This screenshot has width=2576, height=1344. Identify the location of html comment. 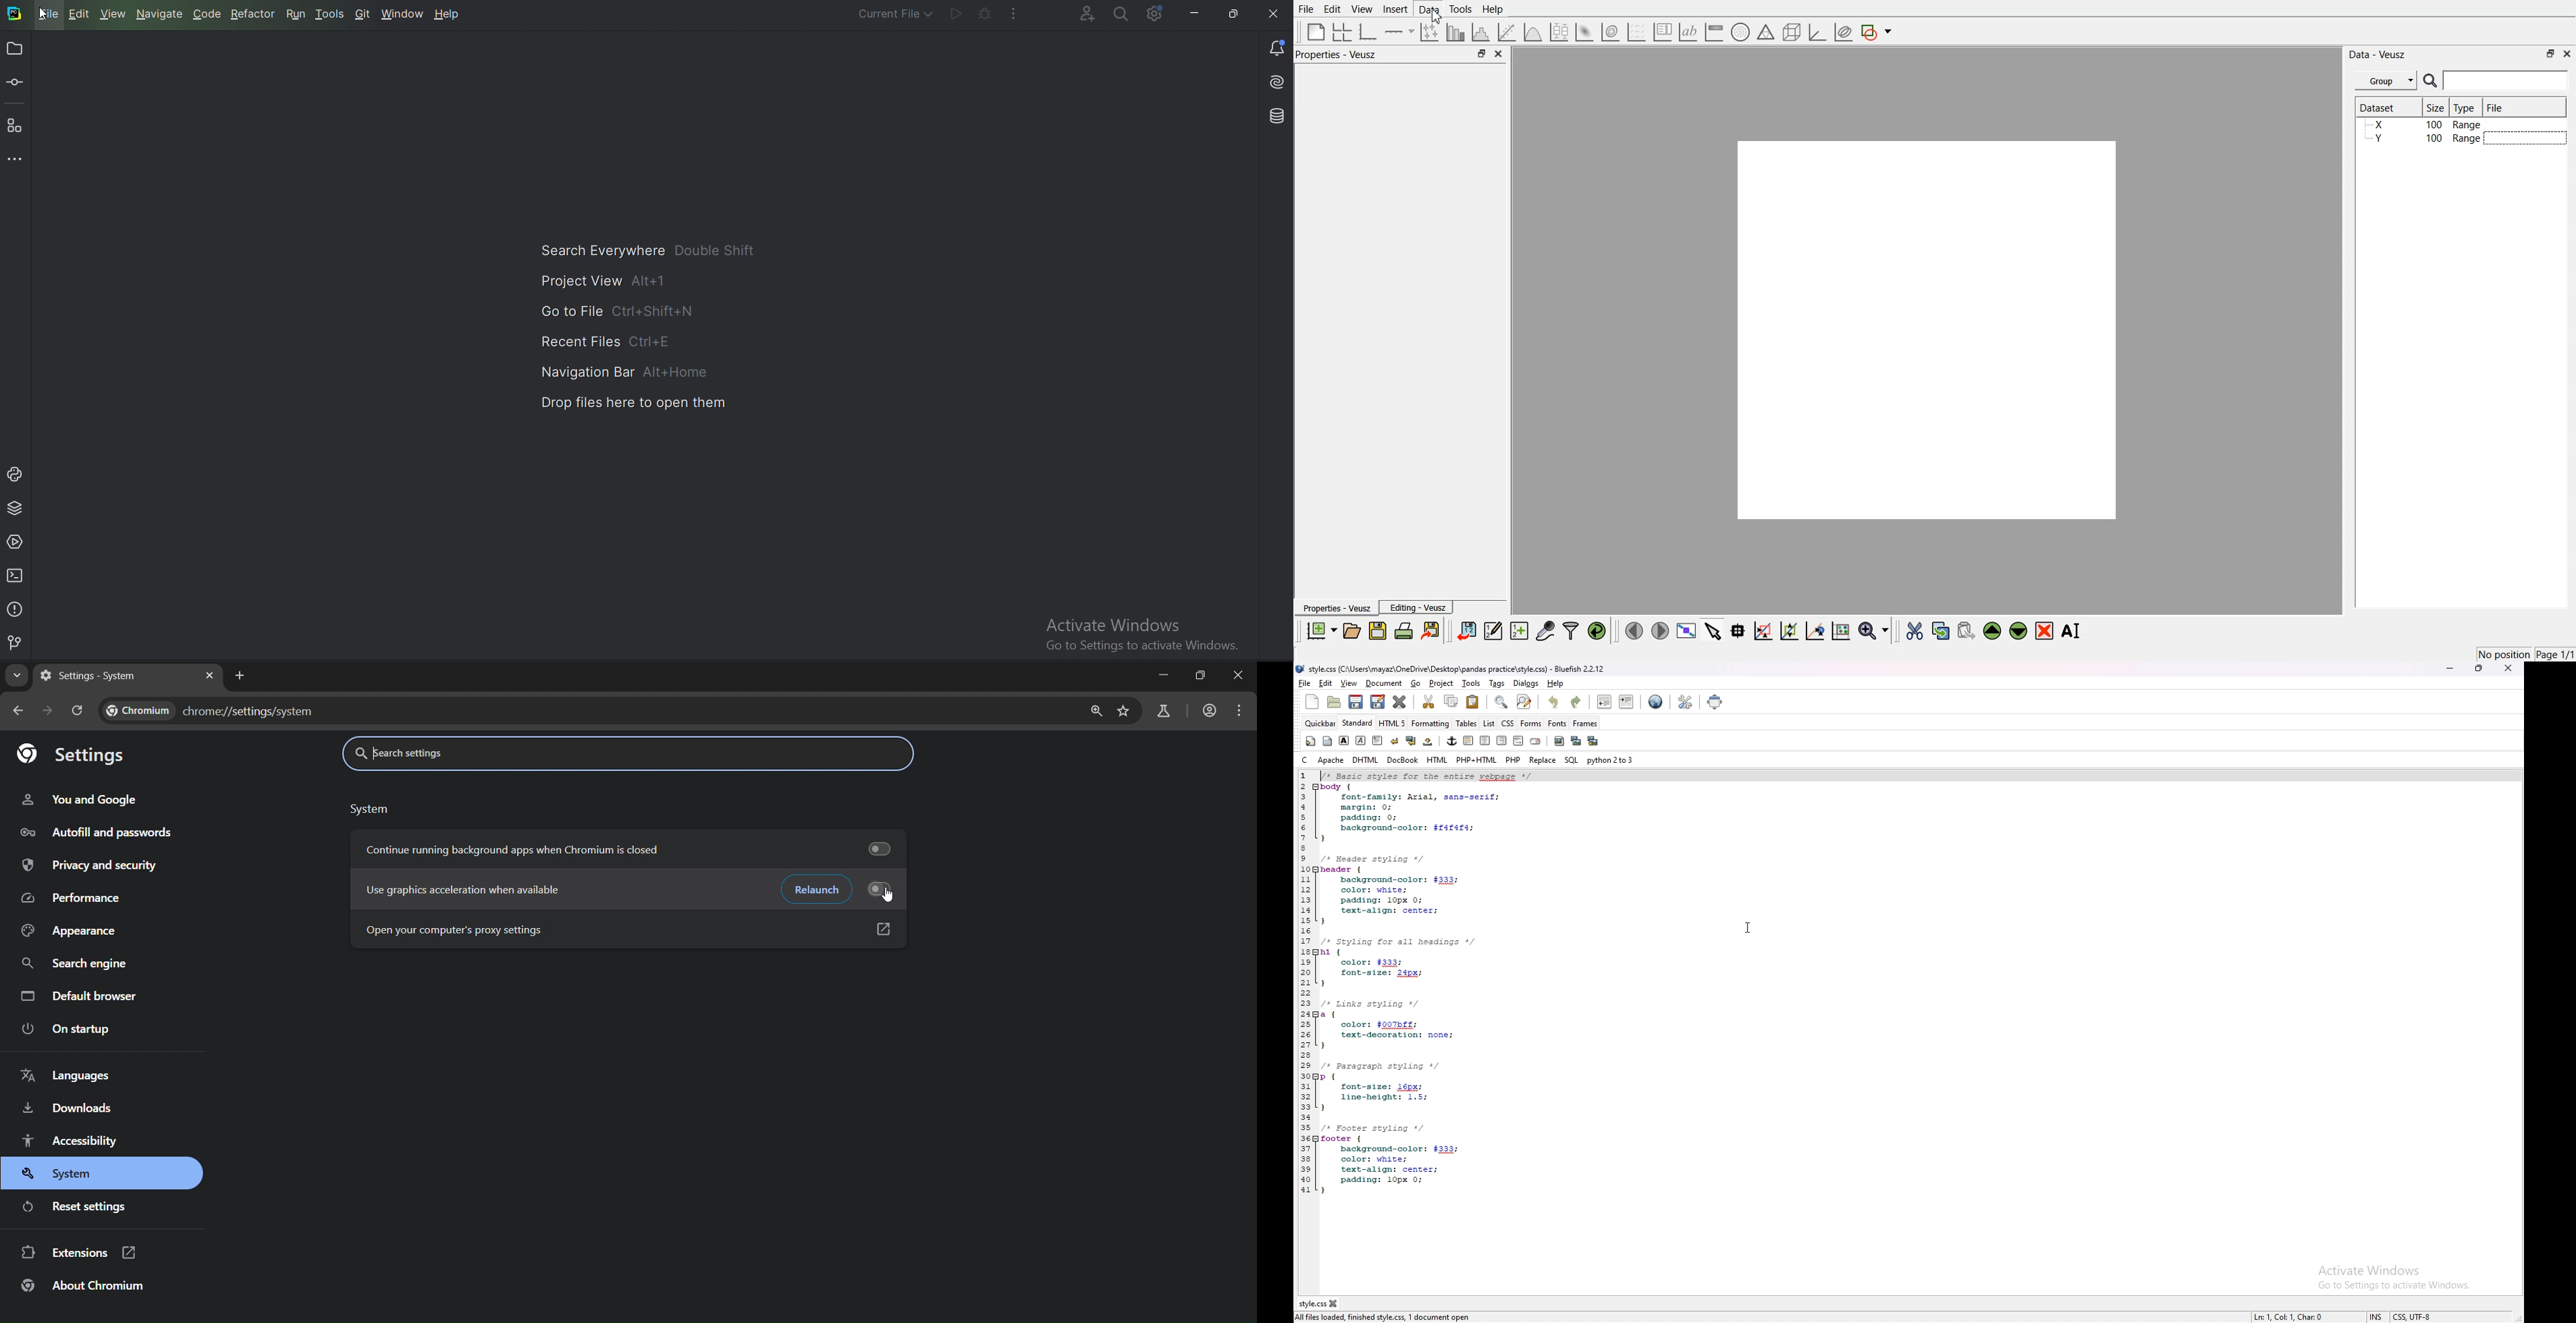
(1519, 741).